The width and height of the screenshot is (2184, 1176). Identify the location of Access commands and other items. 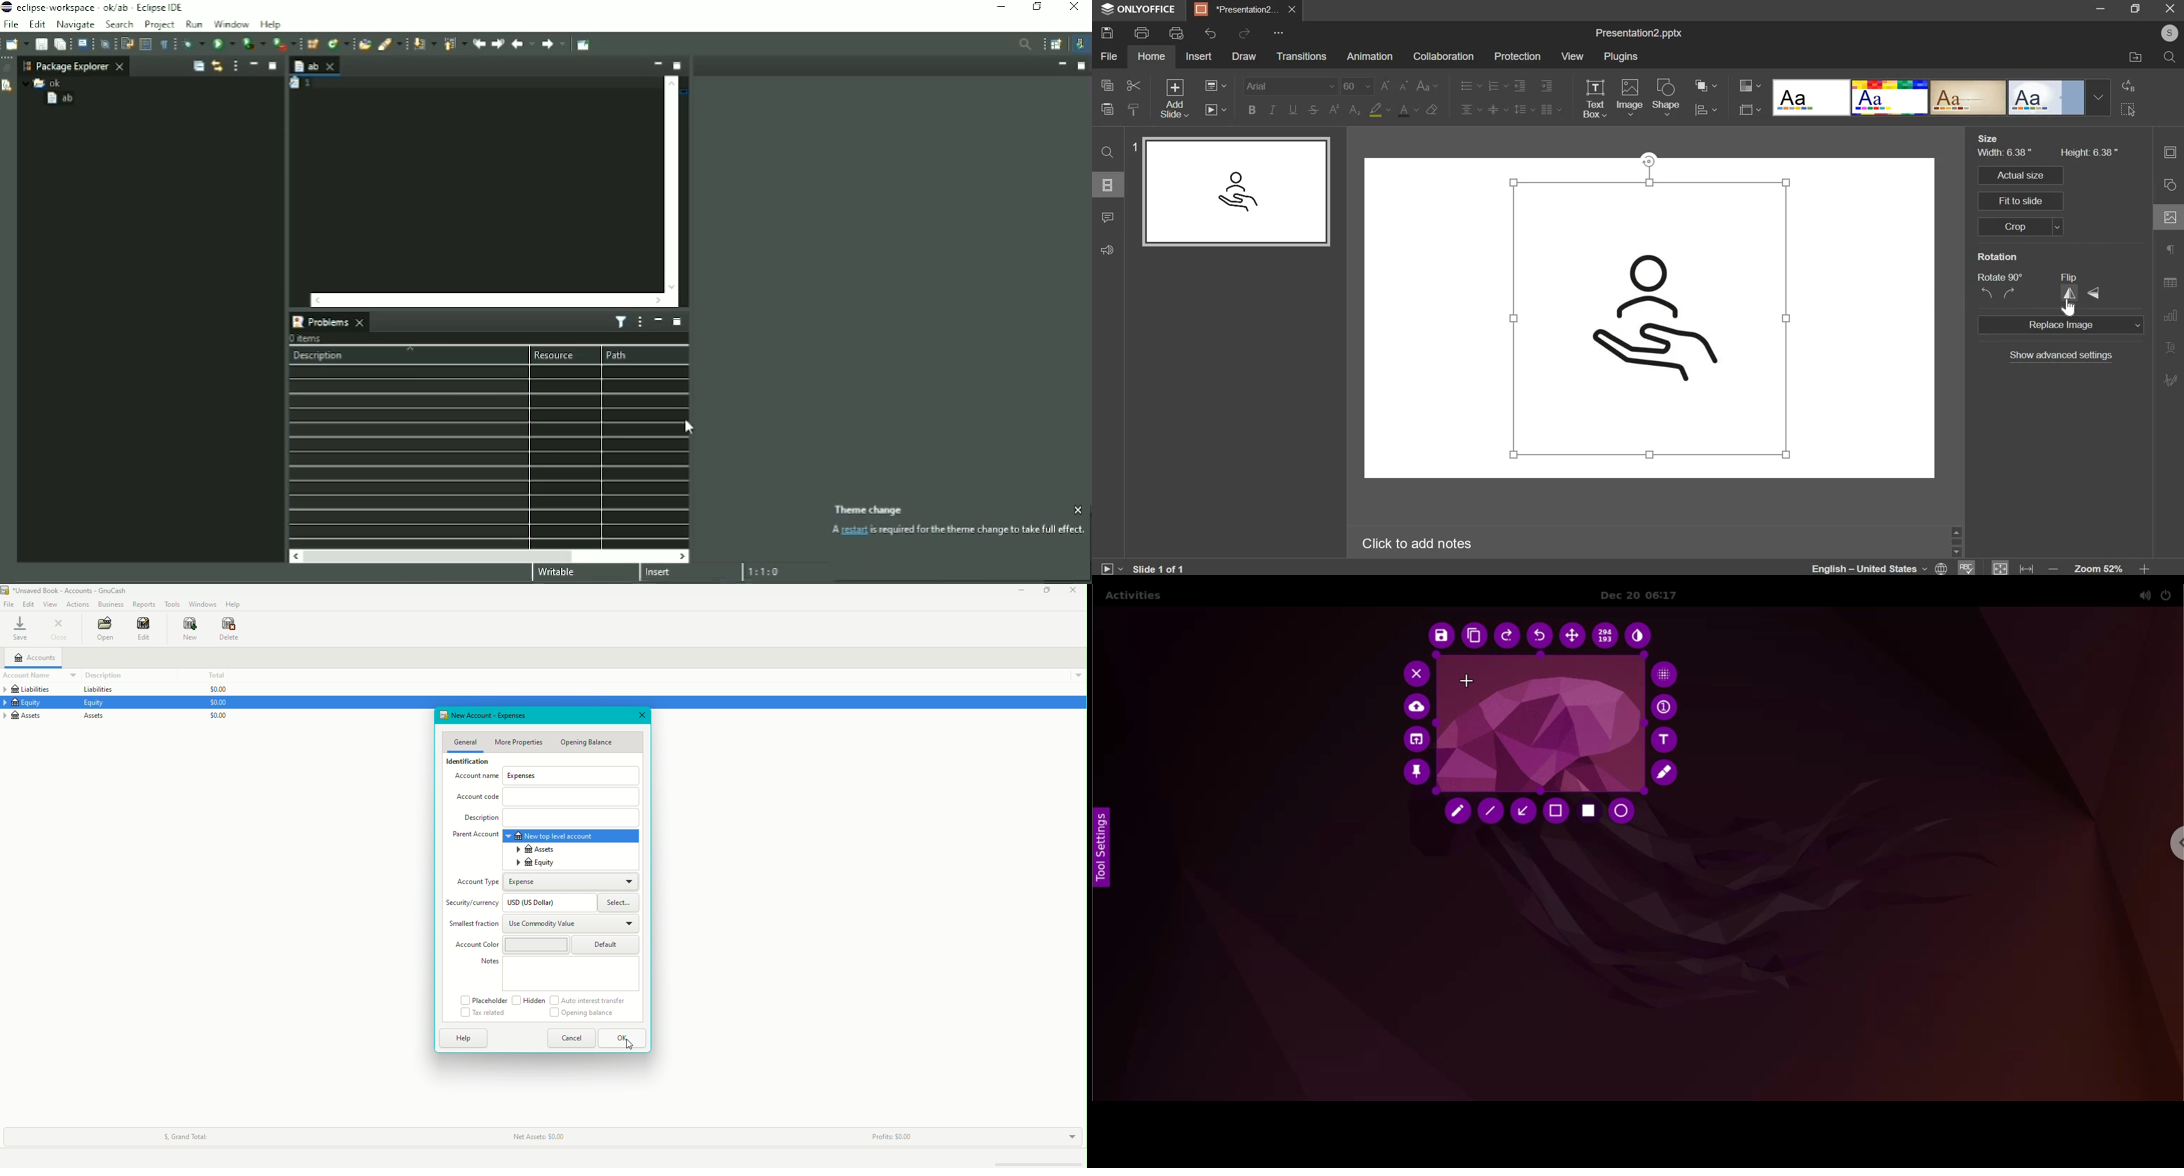
(1026, 43).